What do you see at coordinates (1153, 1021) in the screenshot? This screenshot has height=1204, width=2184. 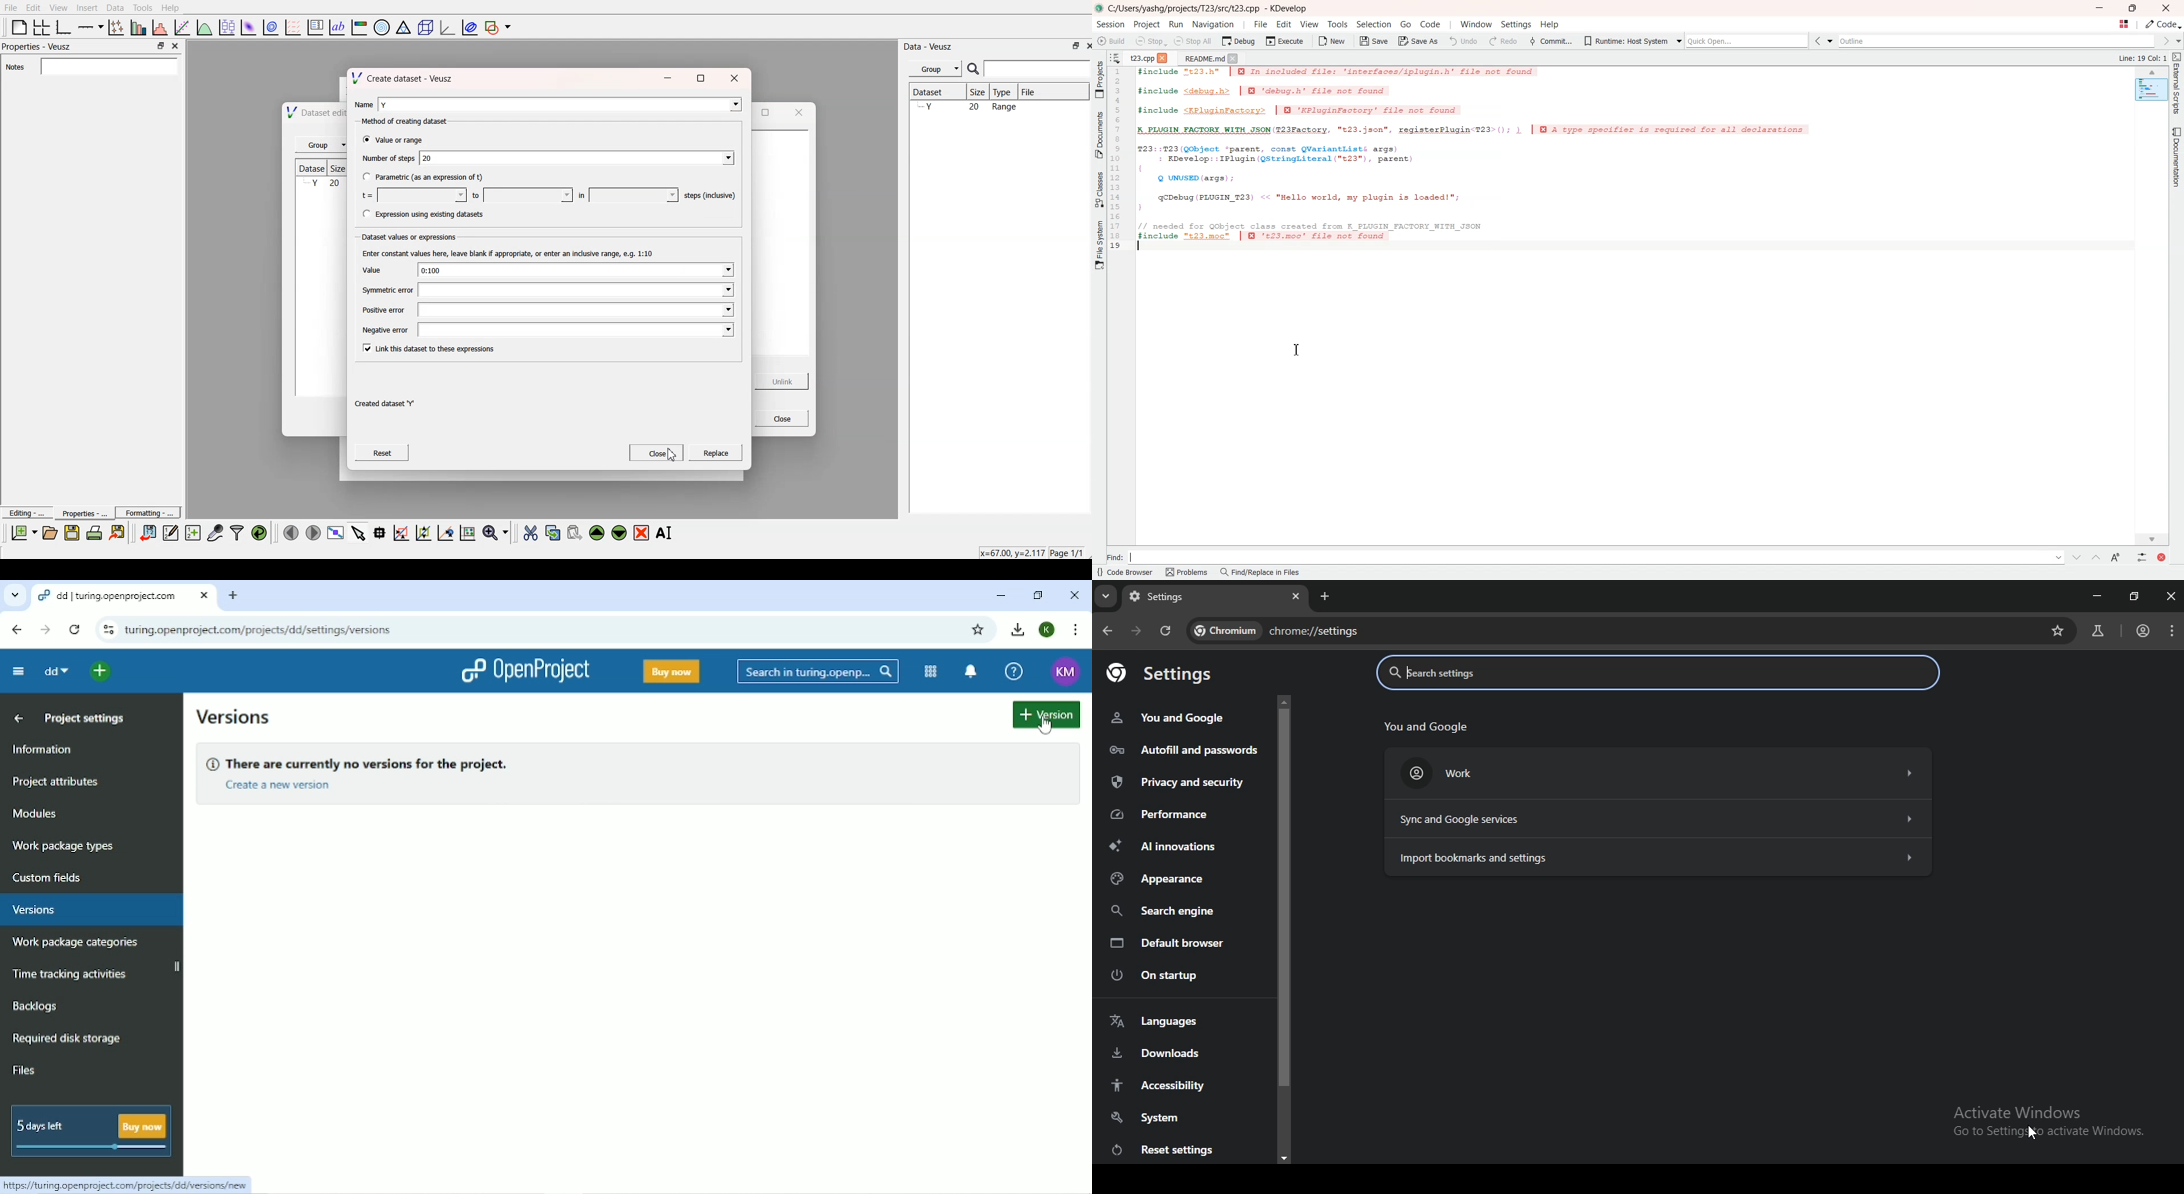 I see `Languages` at bounding box center [1153, 1021].